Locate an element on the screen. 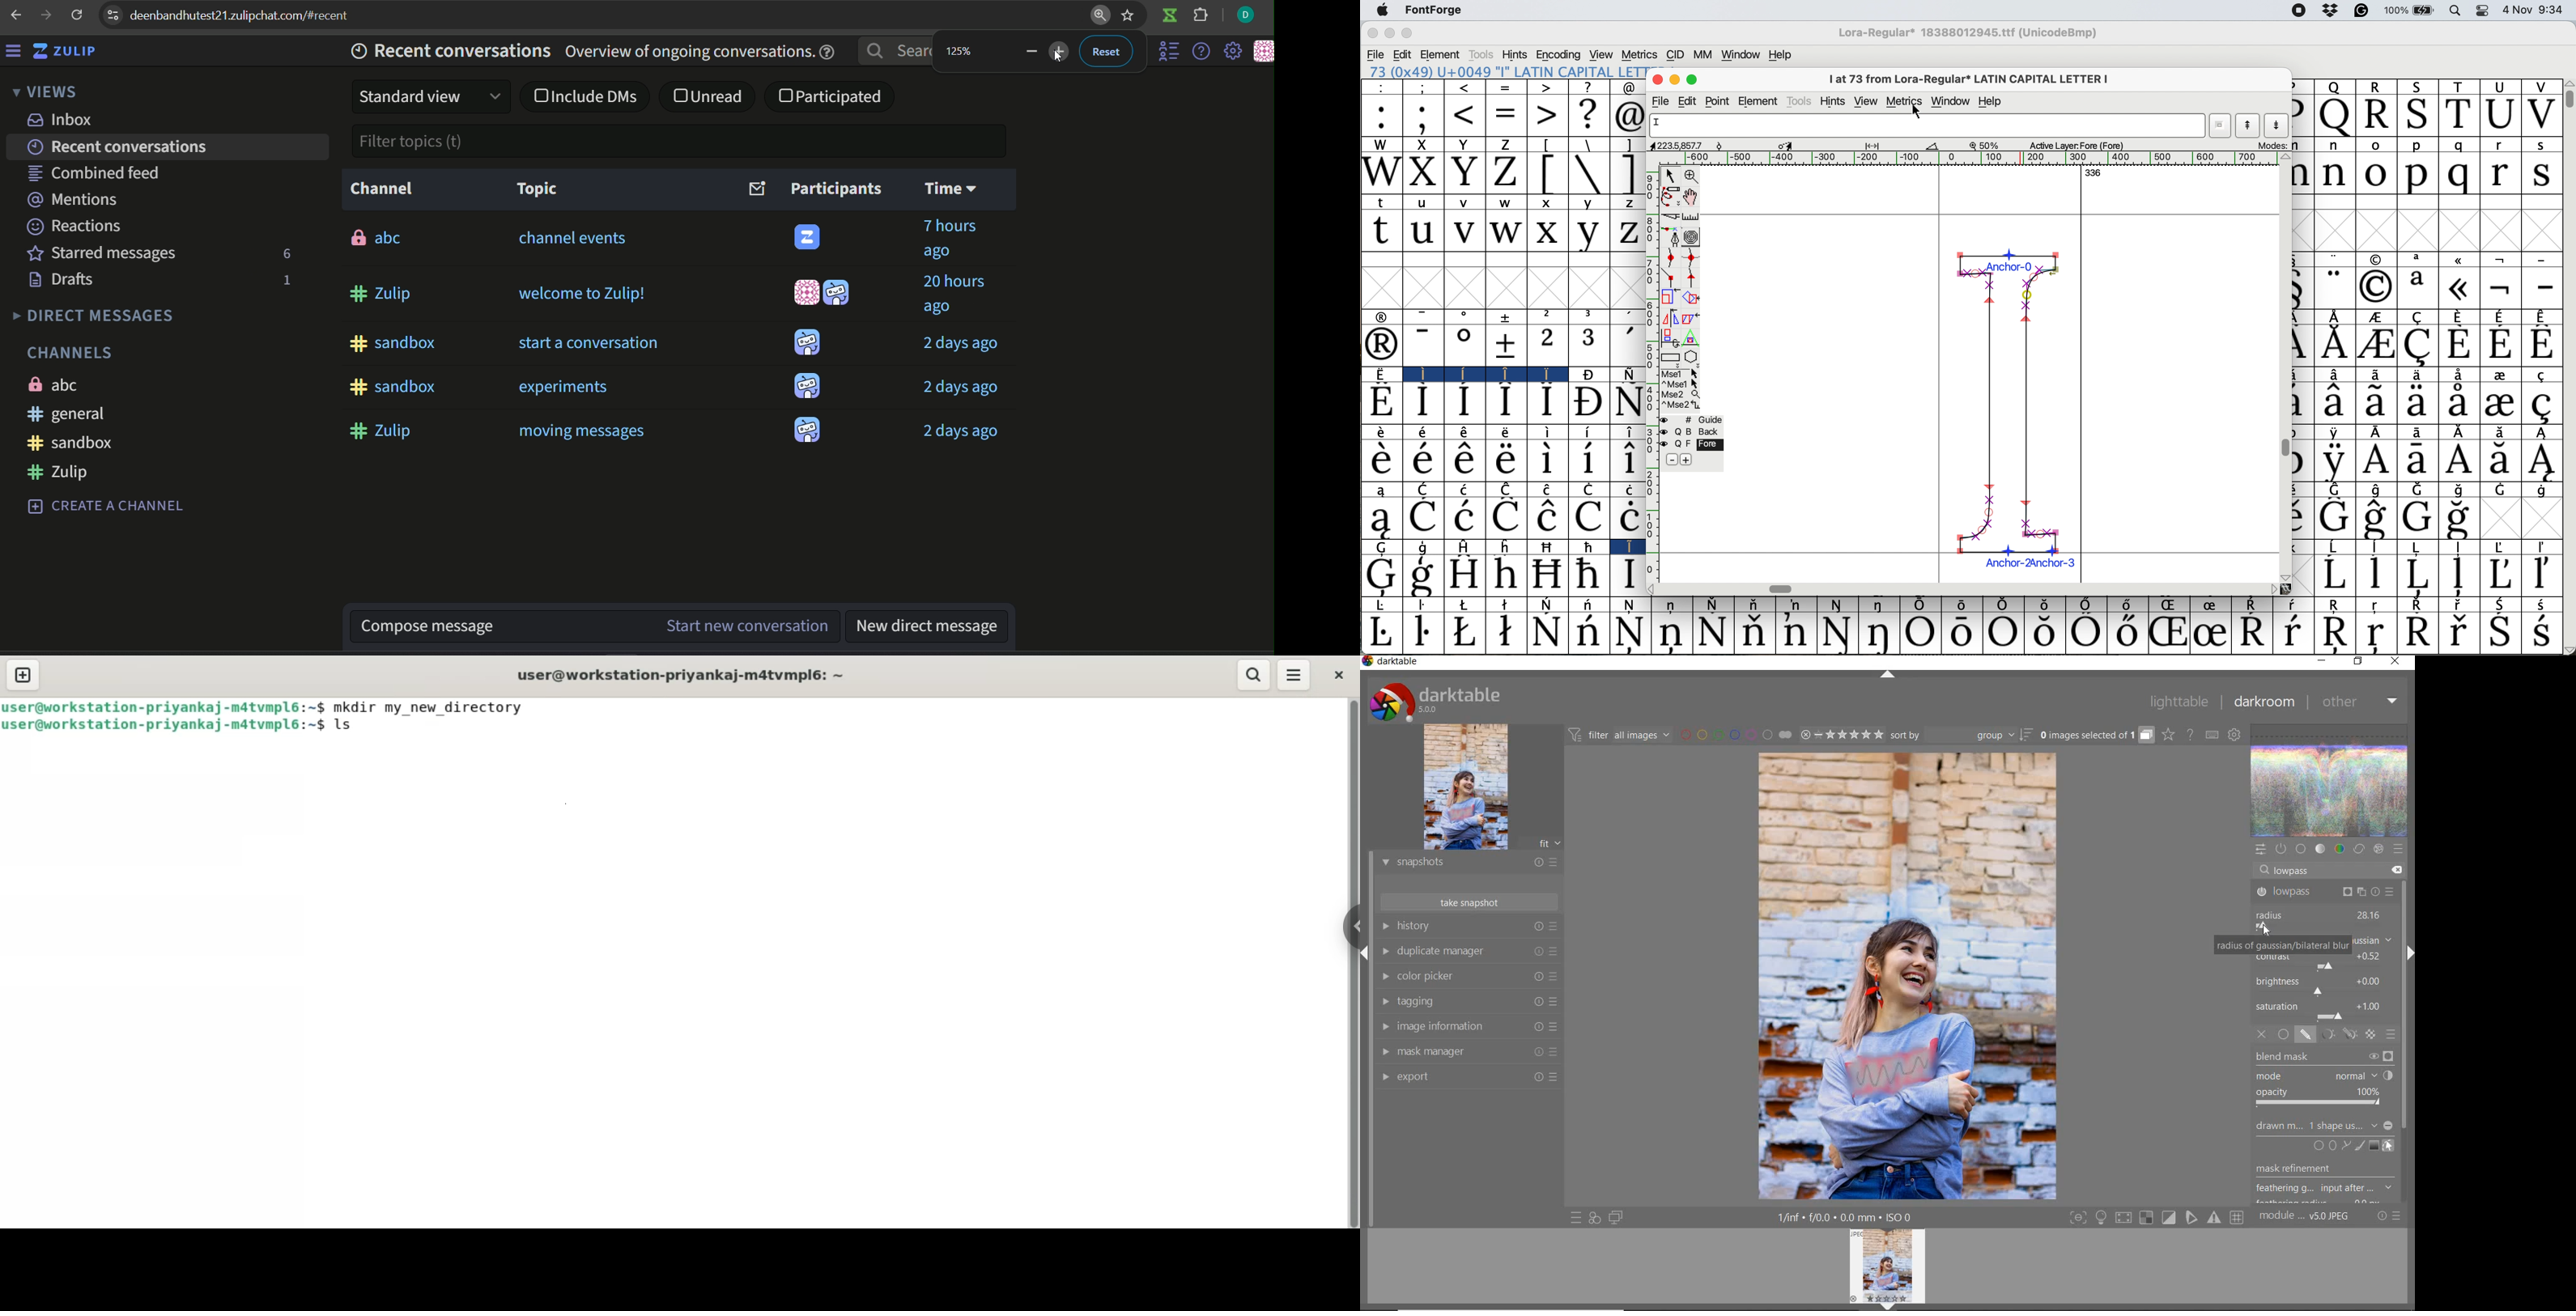 Image resolution: width=2576 pixels, height=1316 pixels. Symbol is located at coordinates (1547, 518).